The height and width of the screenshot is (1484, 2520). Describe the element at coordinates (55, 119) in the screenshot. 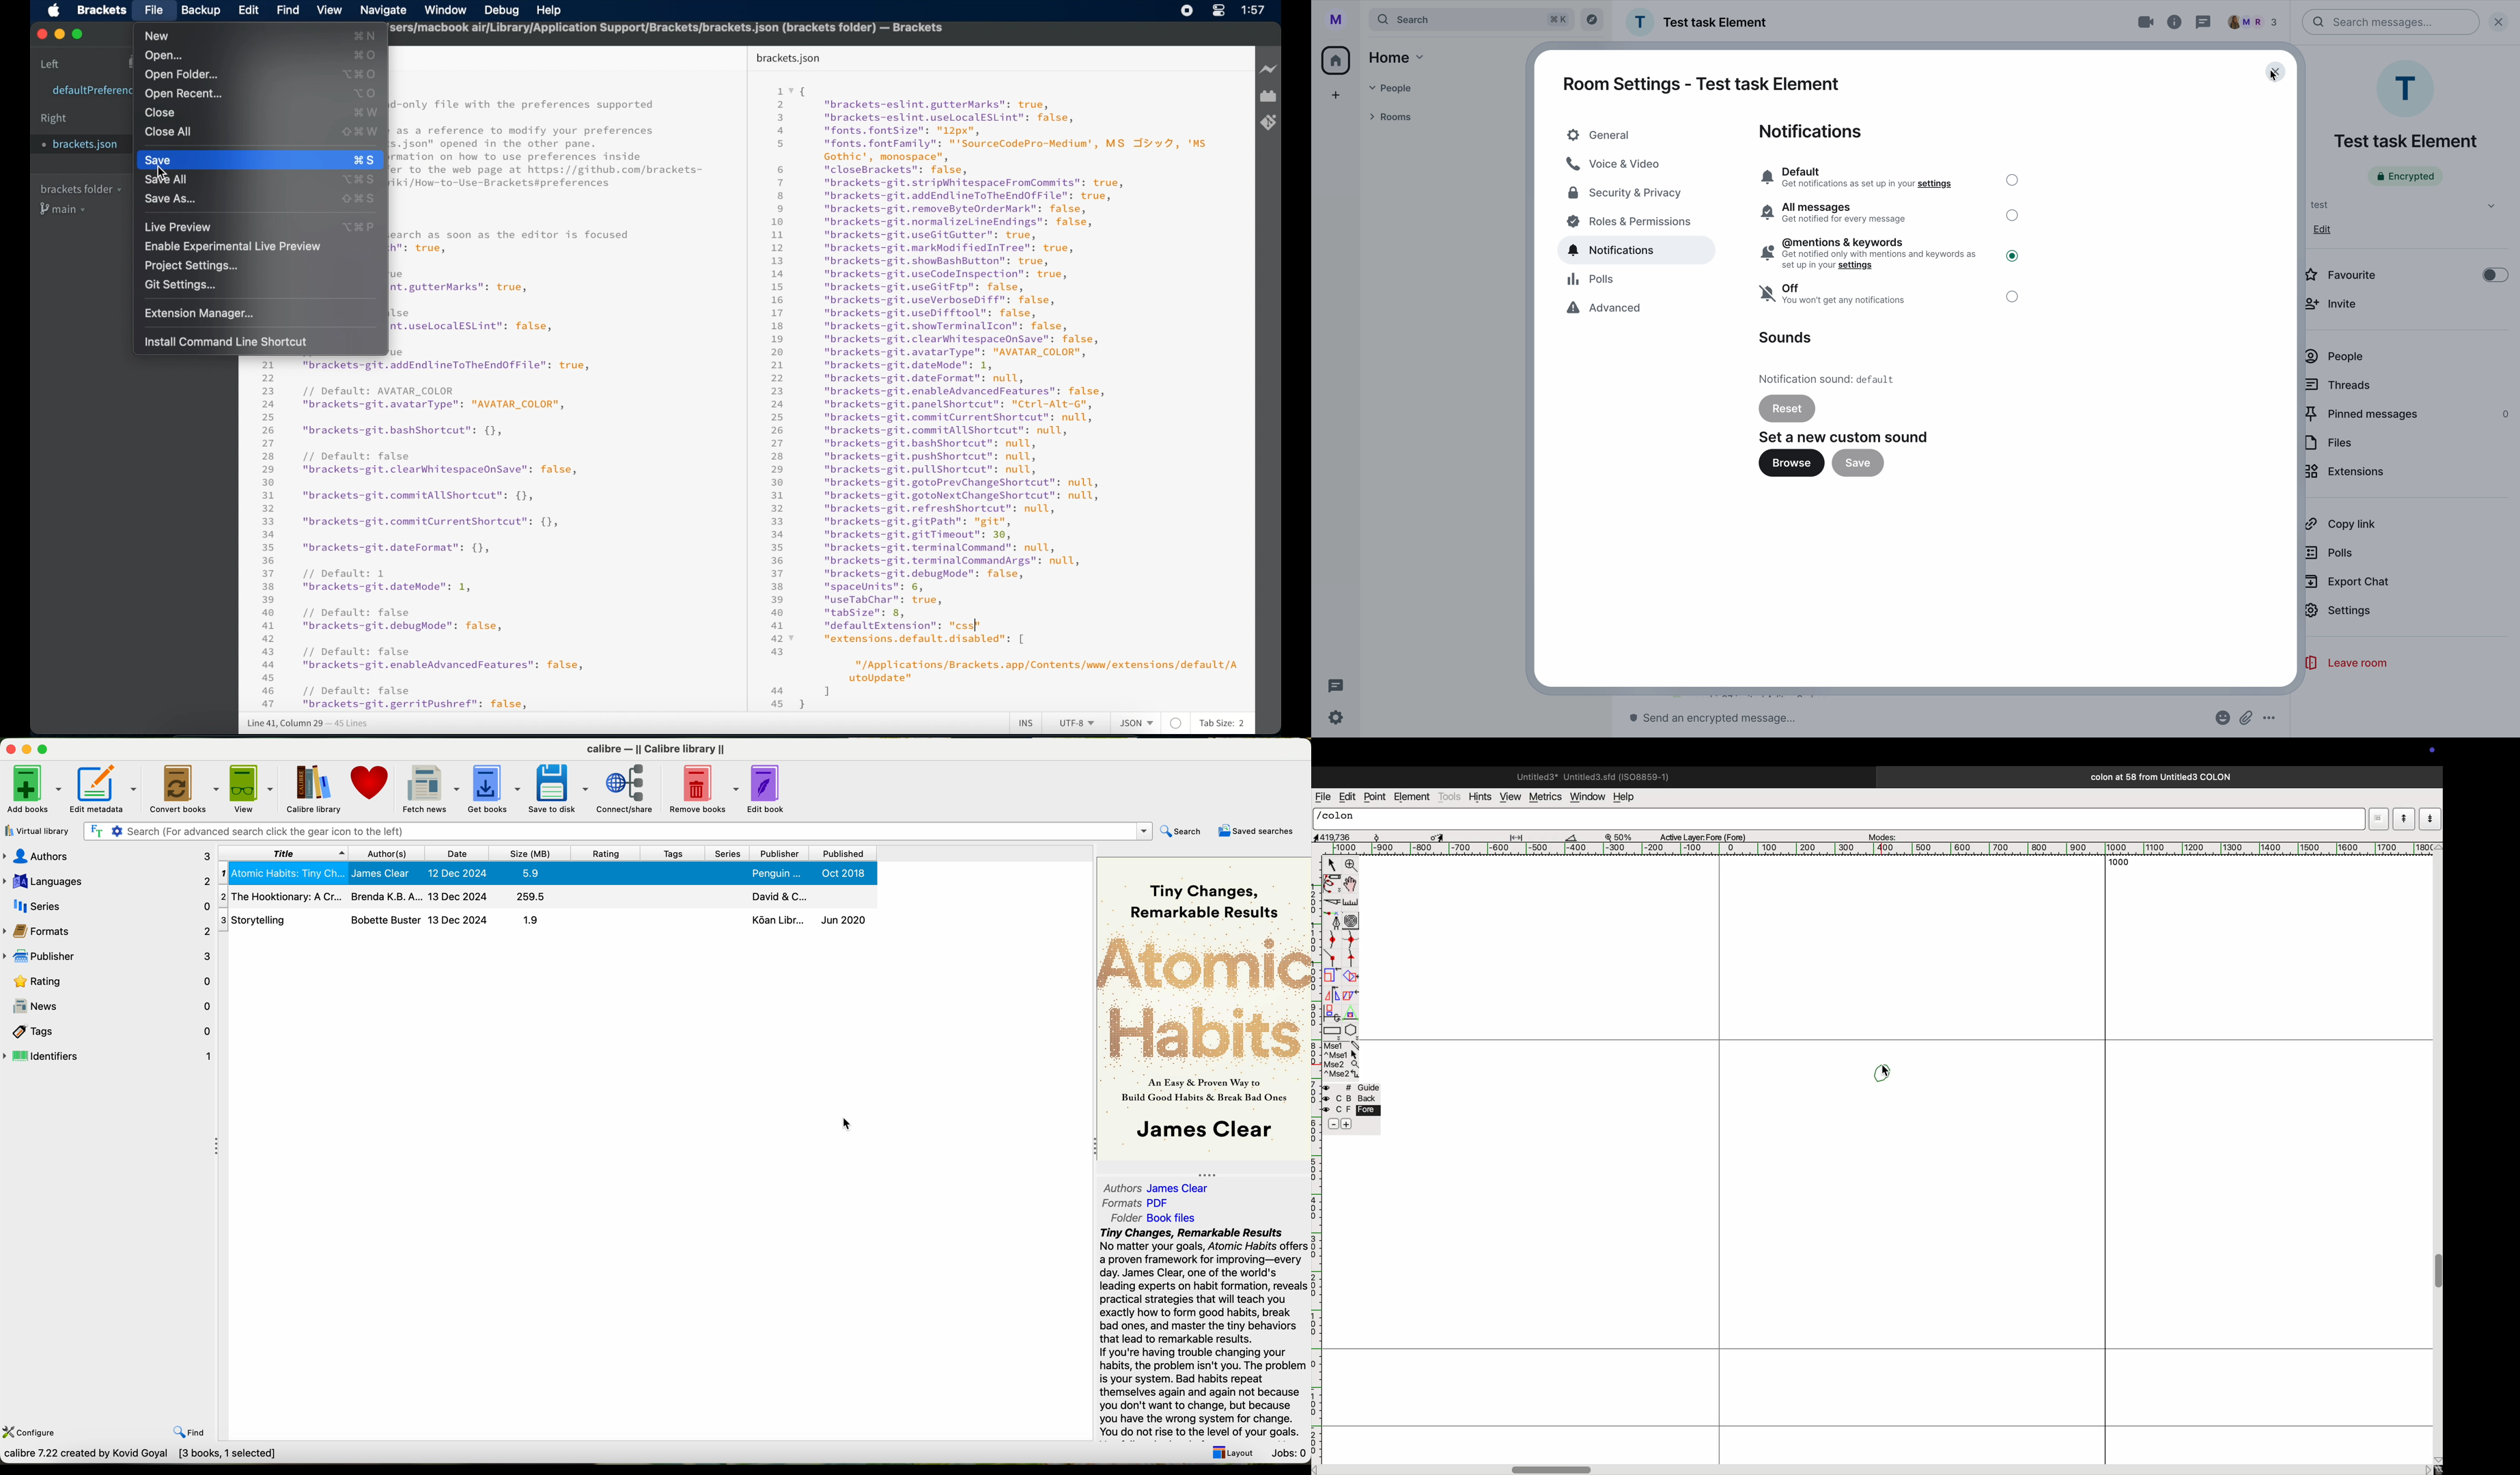

I see `right` at that location.